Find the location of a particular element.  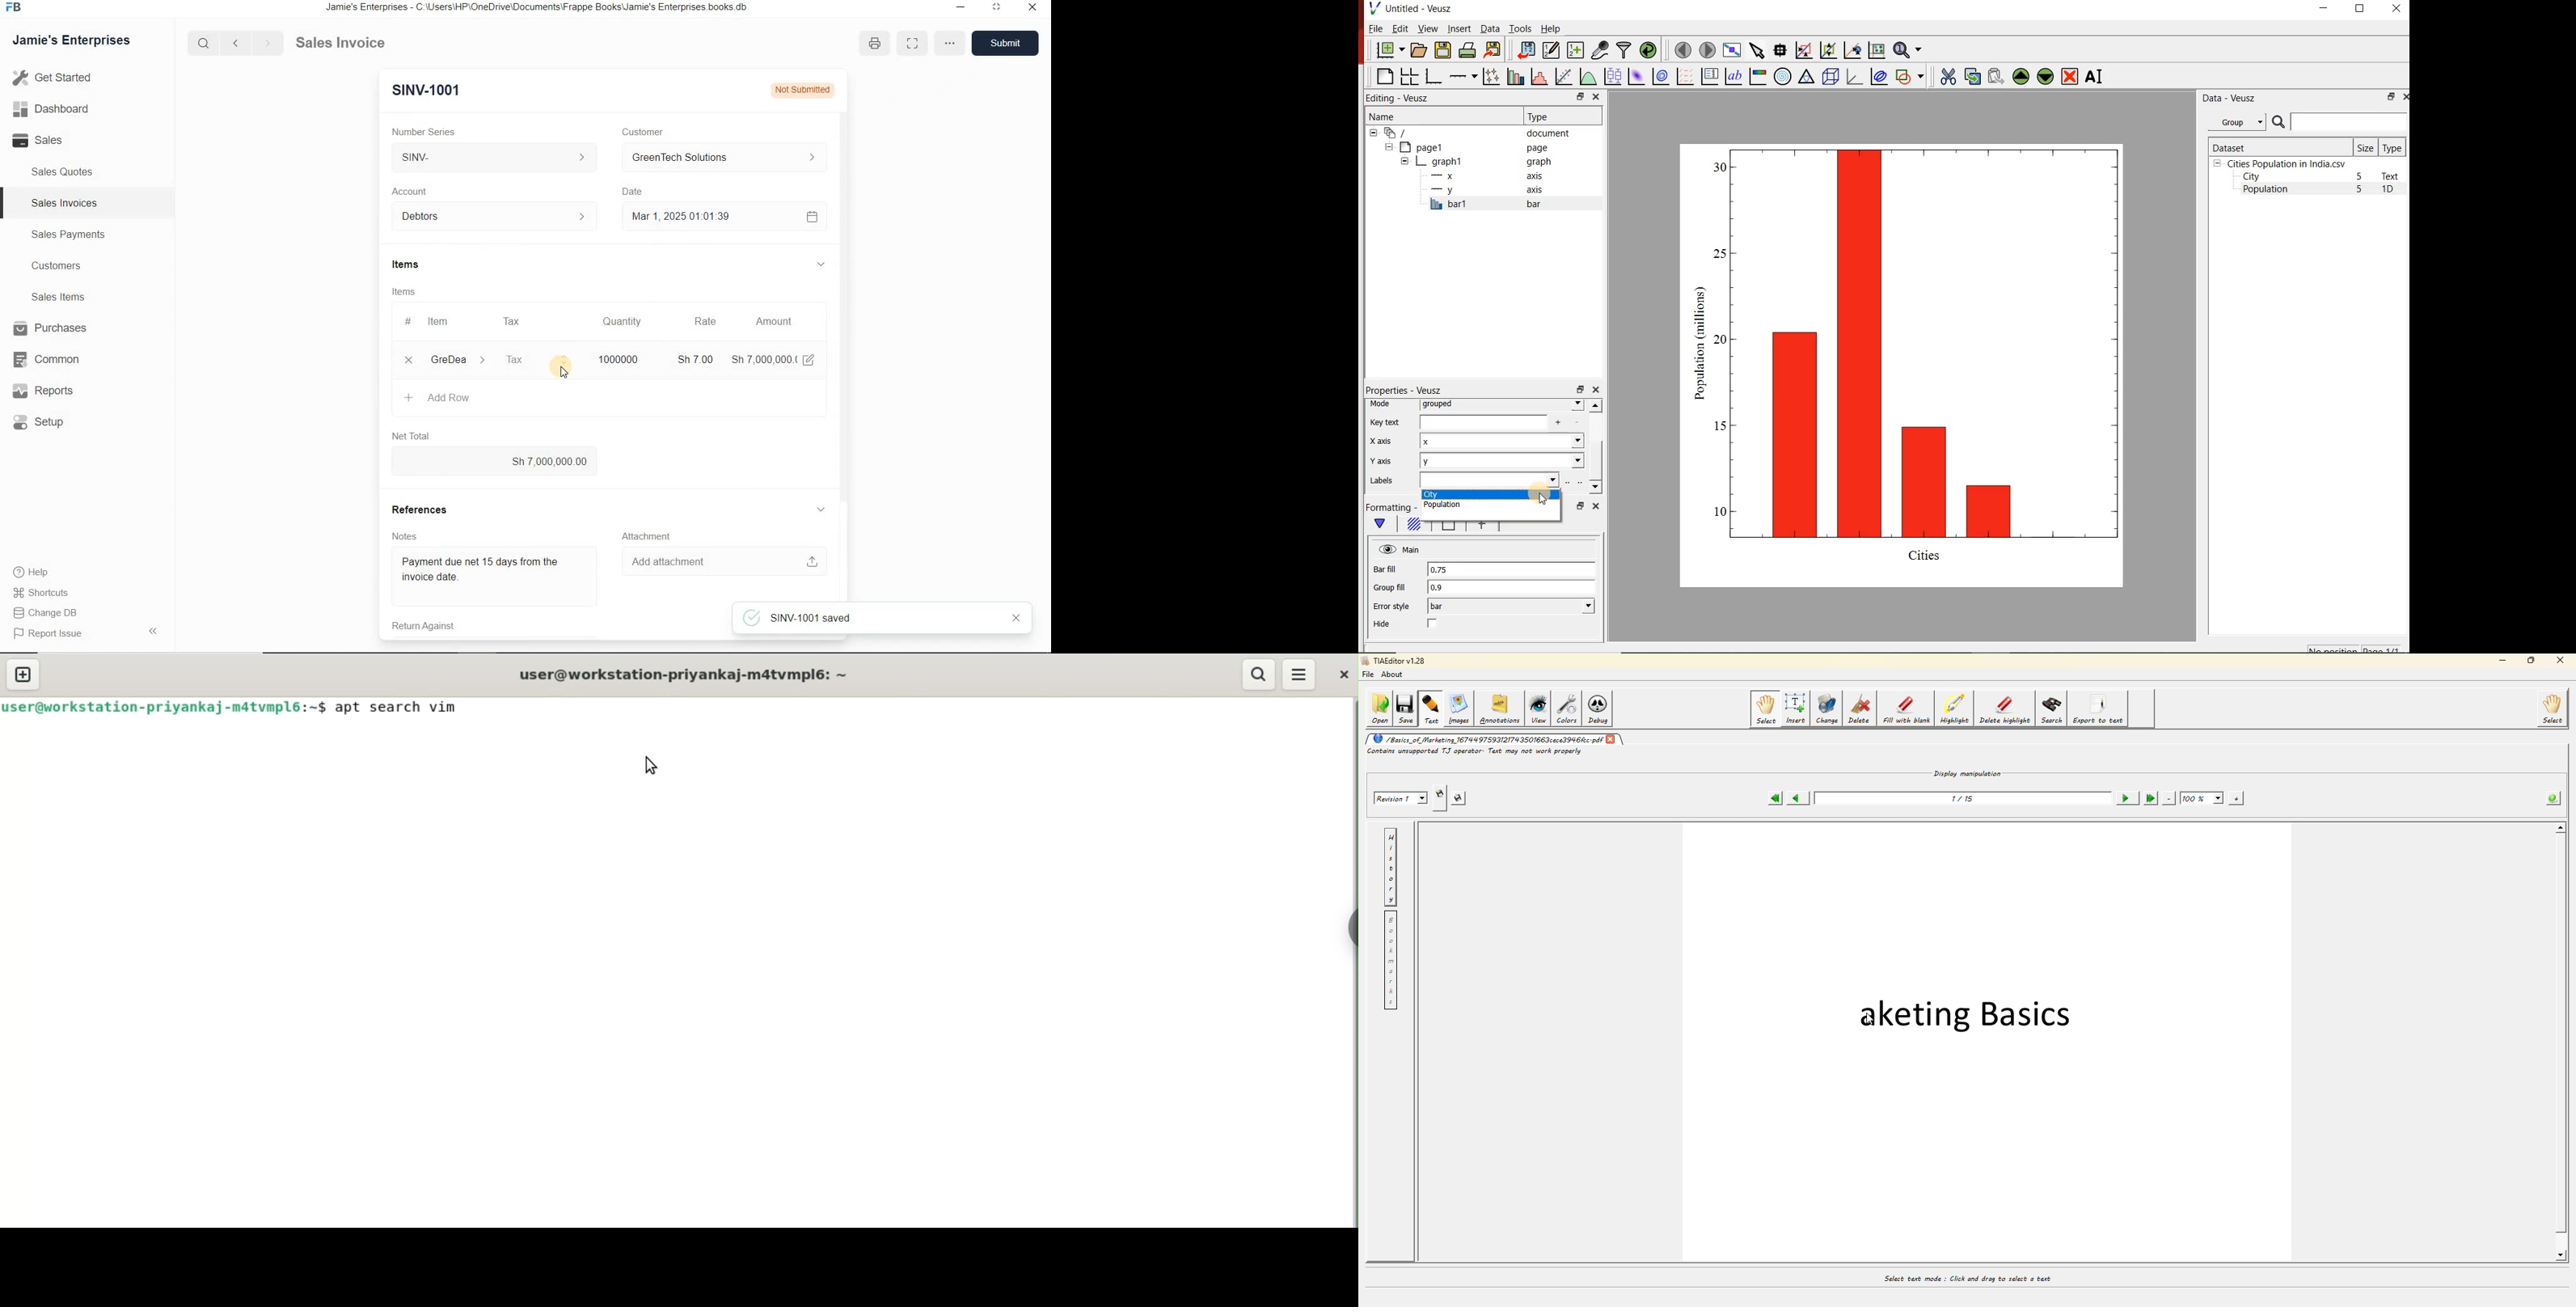

bar is located at coordinates (1511, 607).